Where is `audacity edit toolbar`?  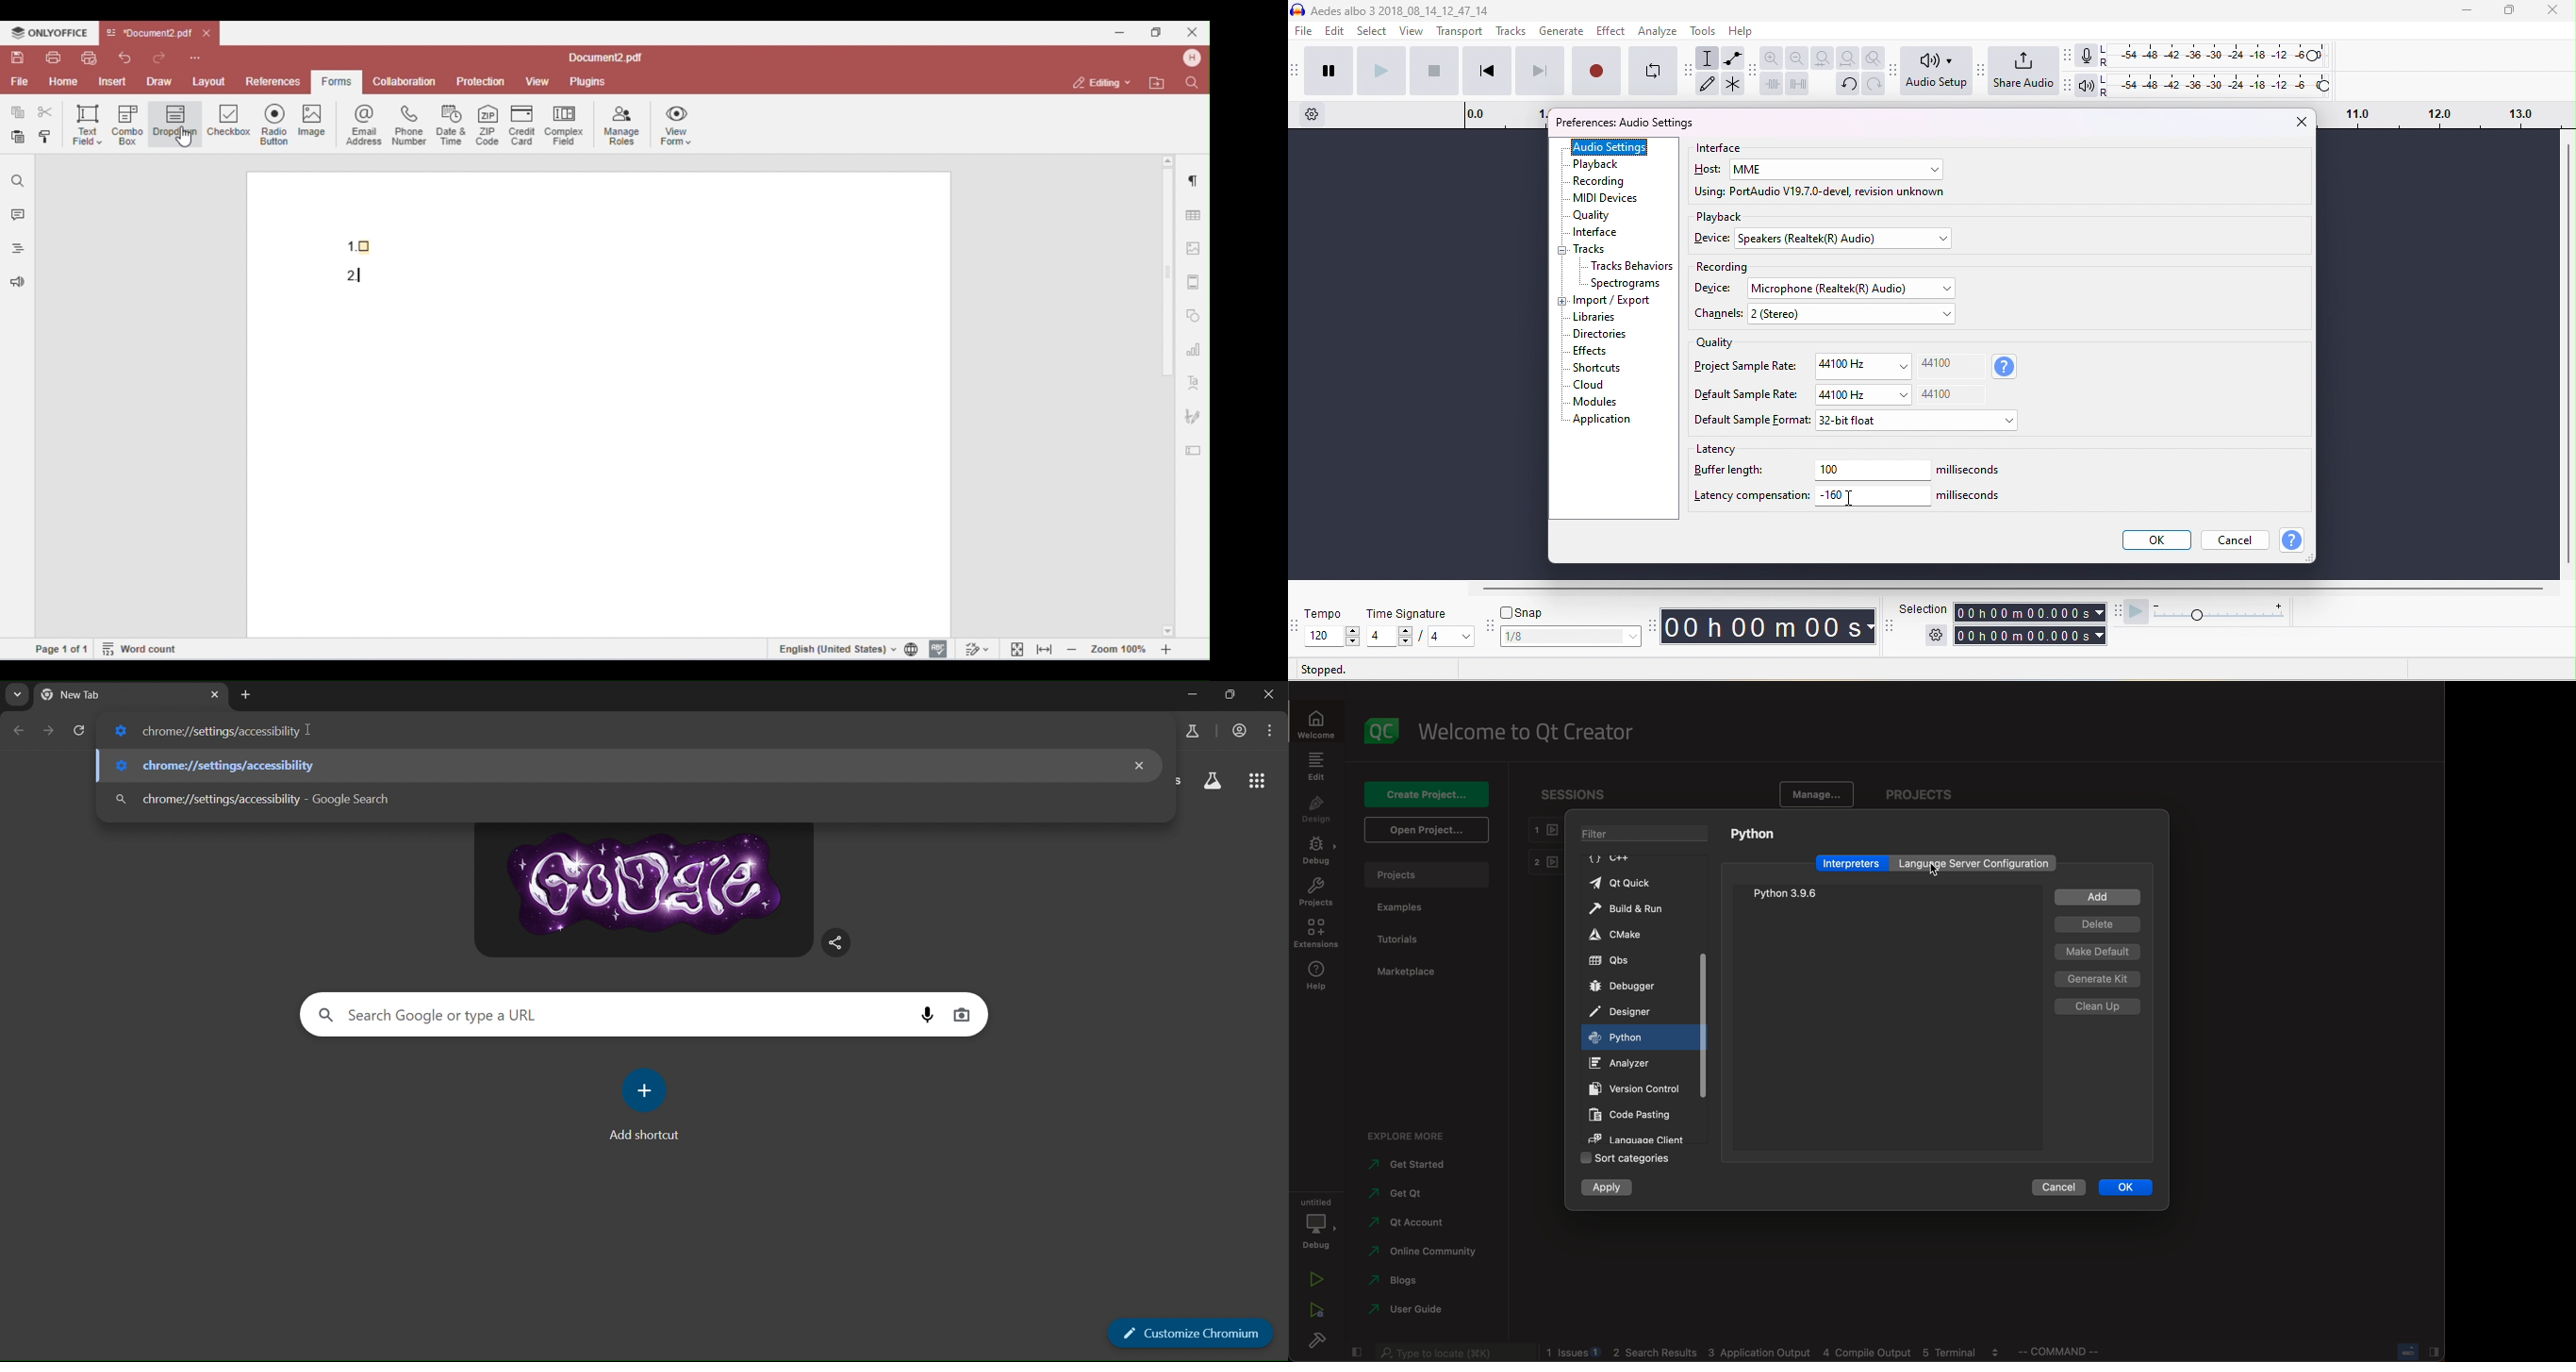 audacity edit toolbar is located at coordinates (1752, 70).